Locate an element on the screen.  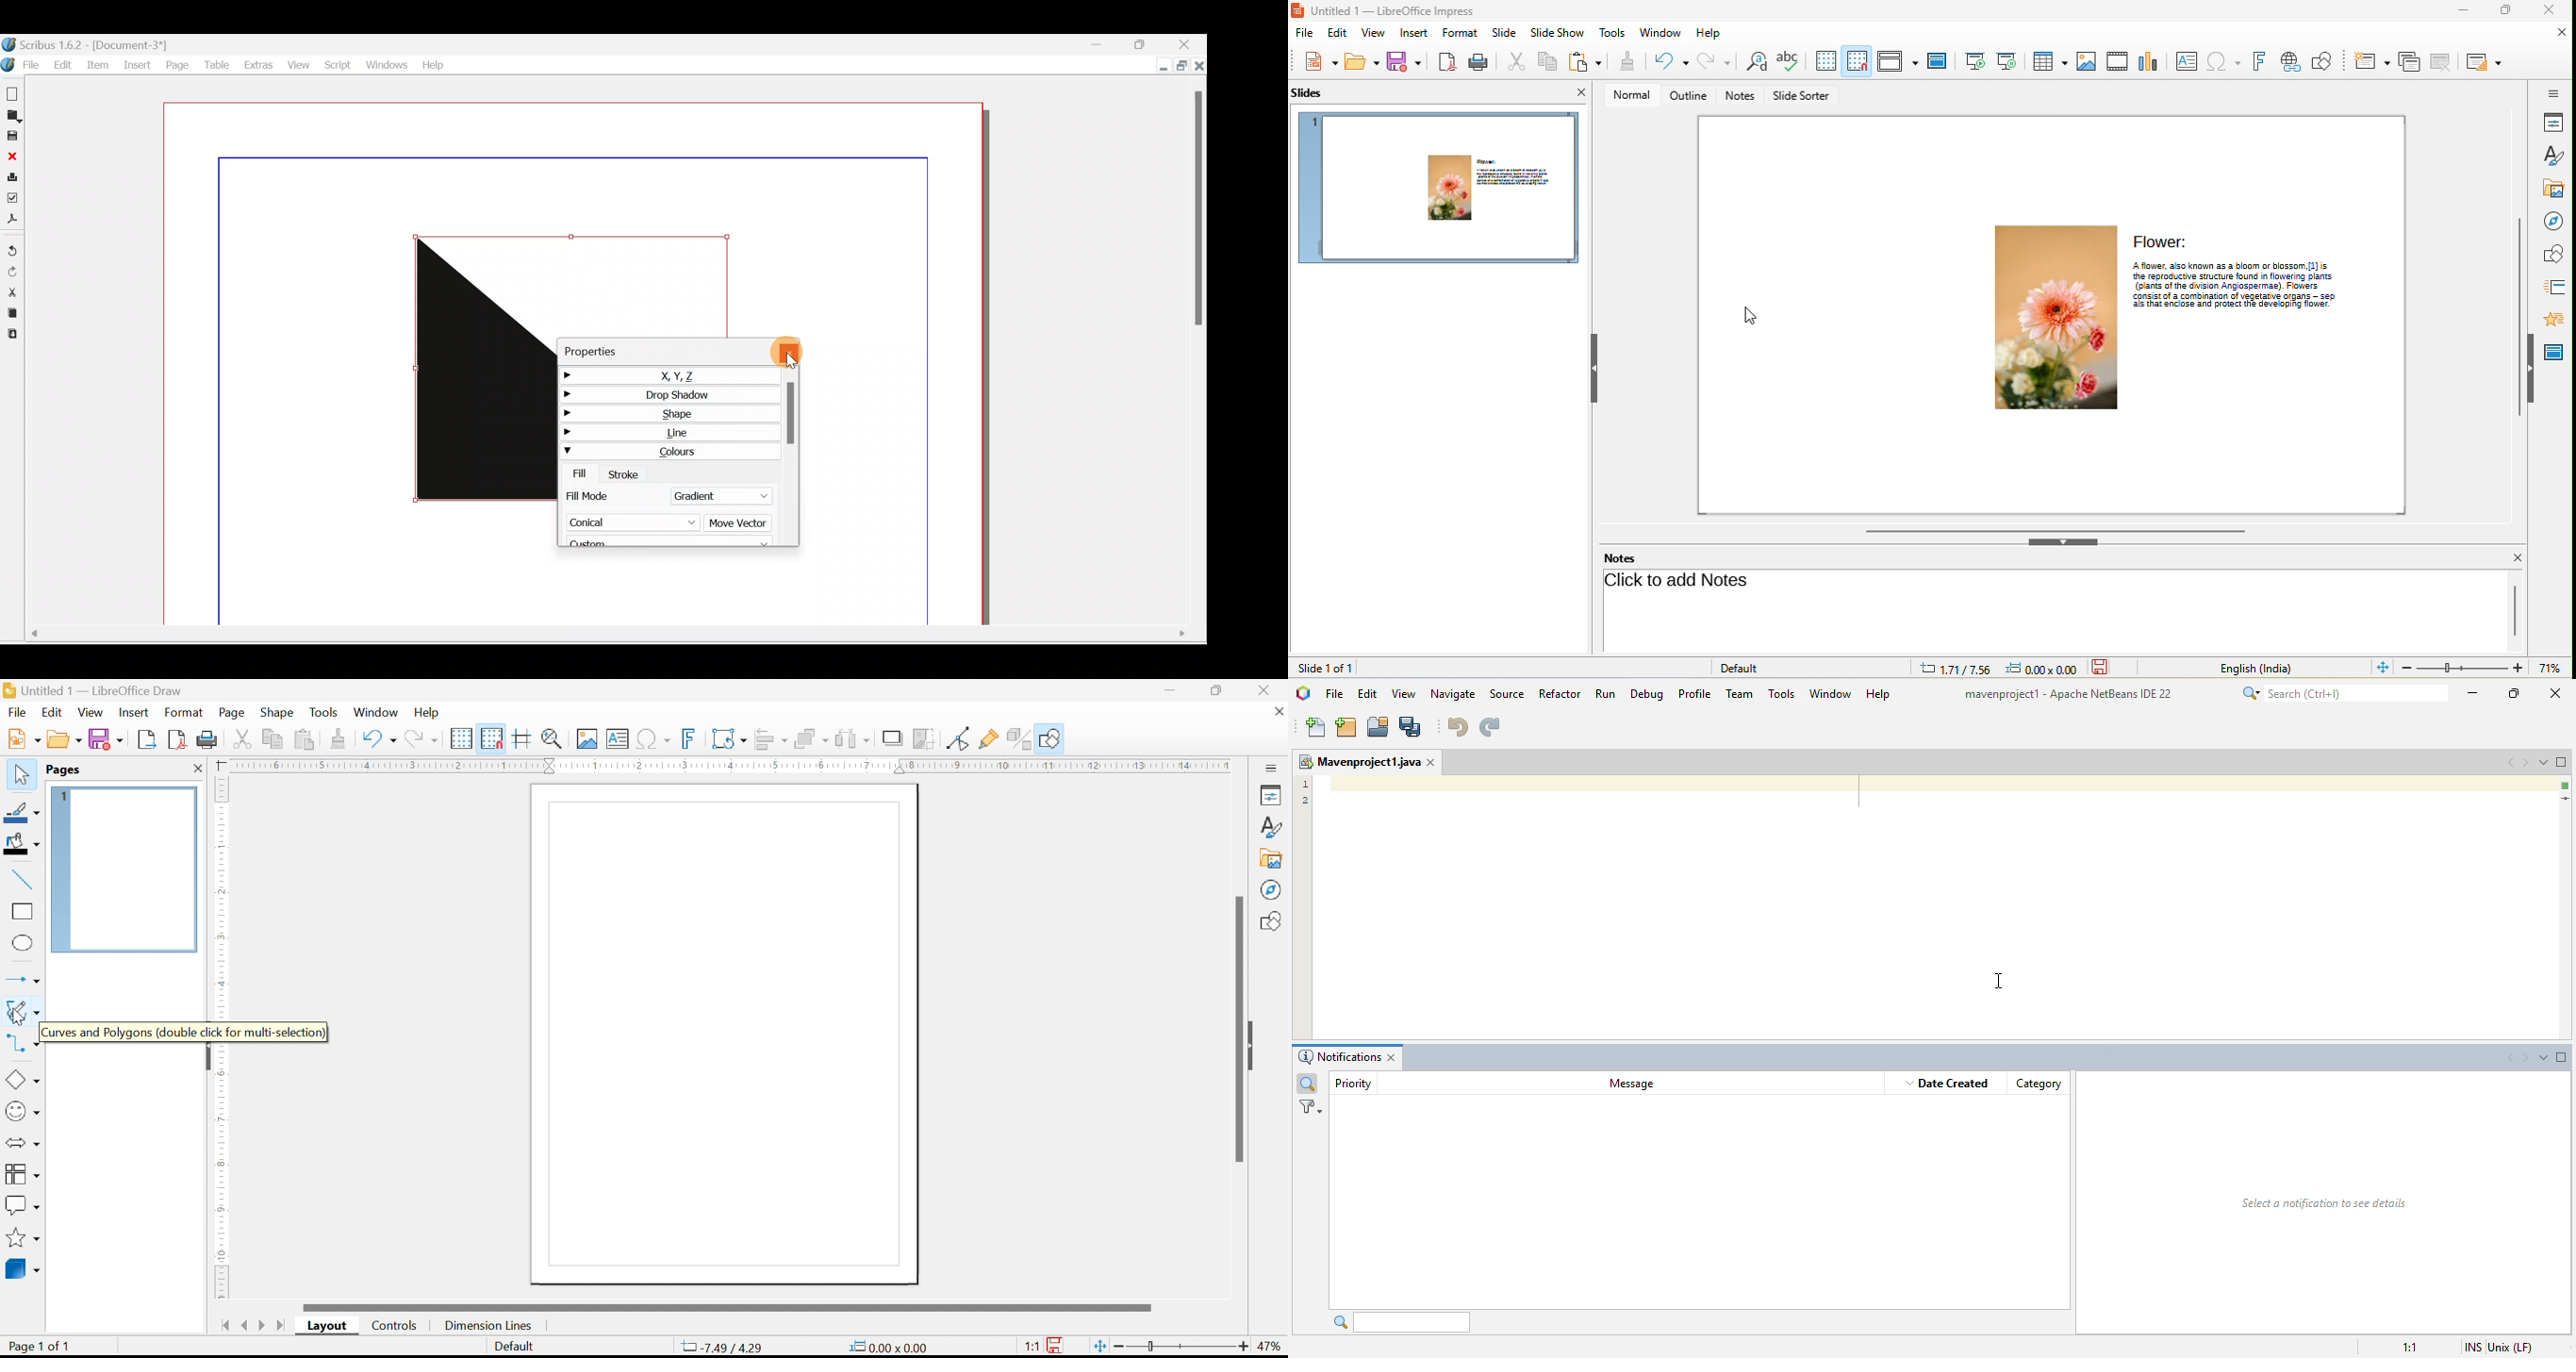
curves and polygons (double click for multi-selection) is located at coordinates (24, 1013).